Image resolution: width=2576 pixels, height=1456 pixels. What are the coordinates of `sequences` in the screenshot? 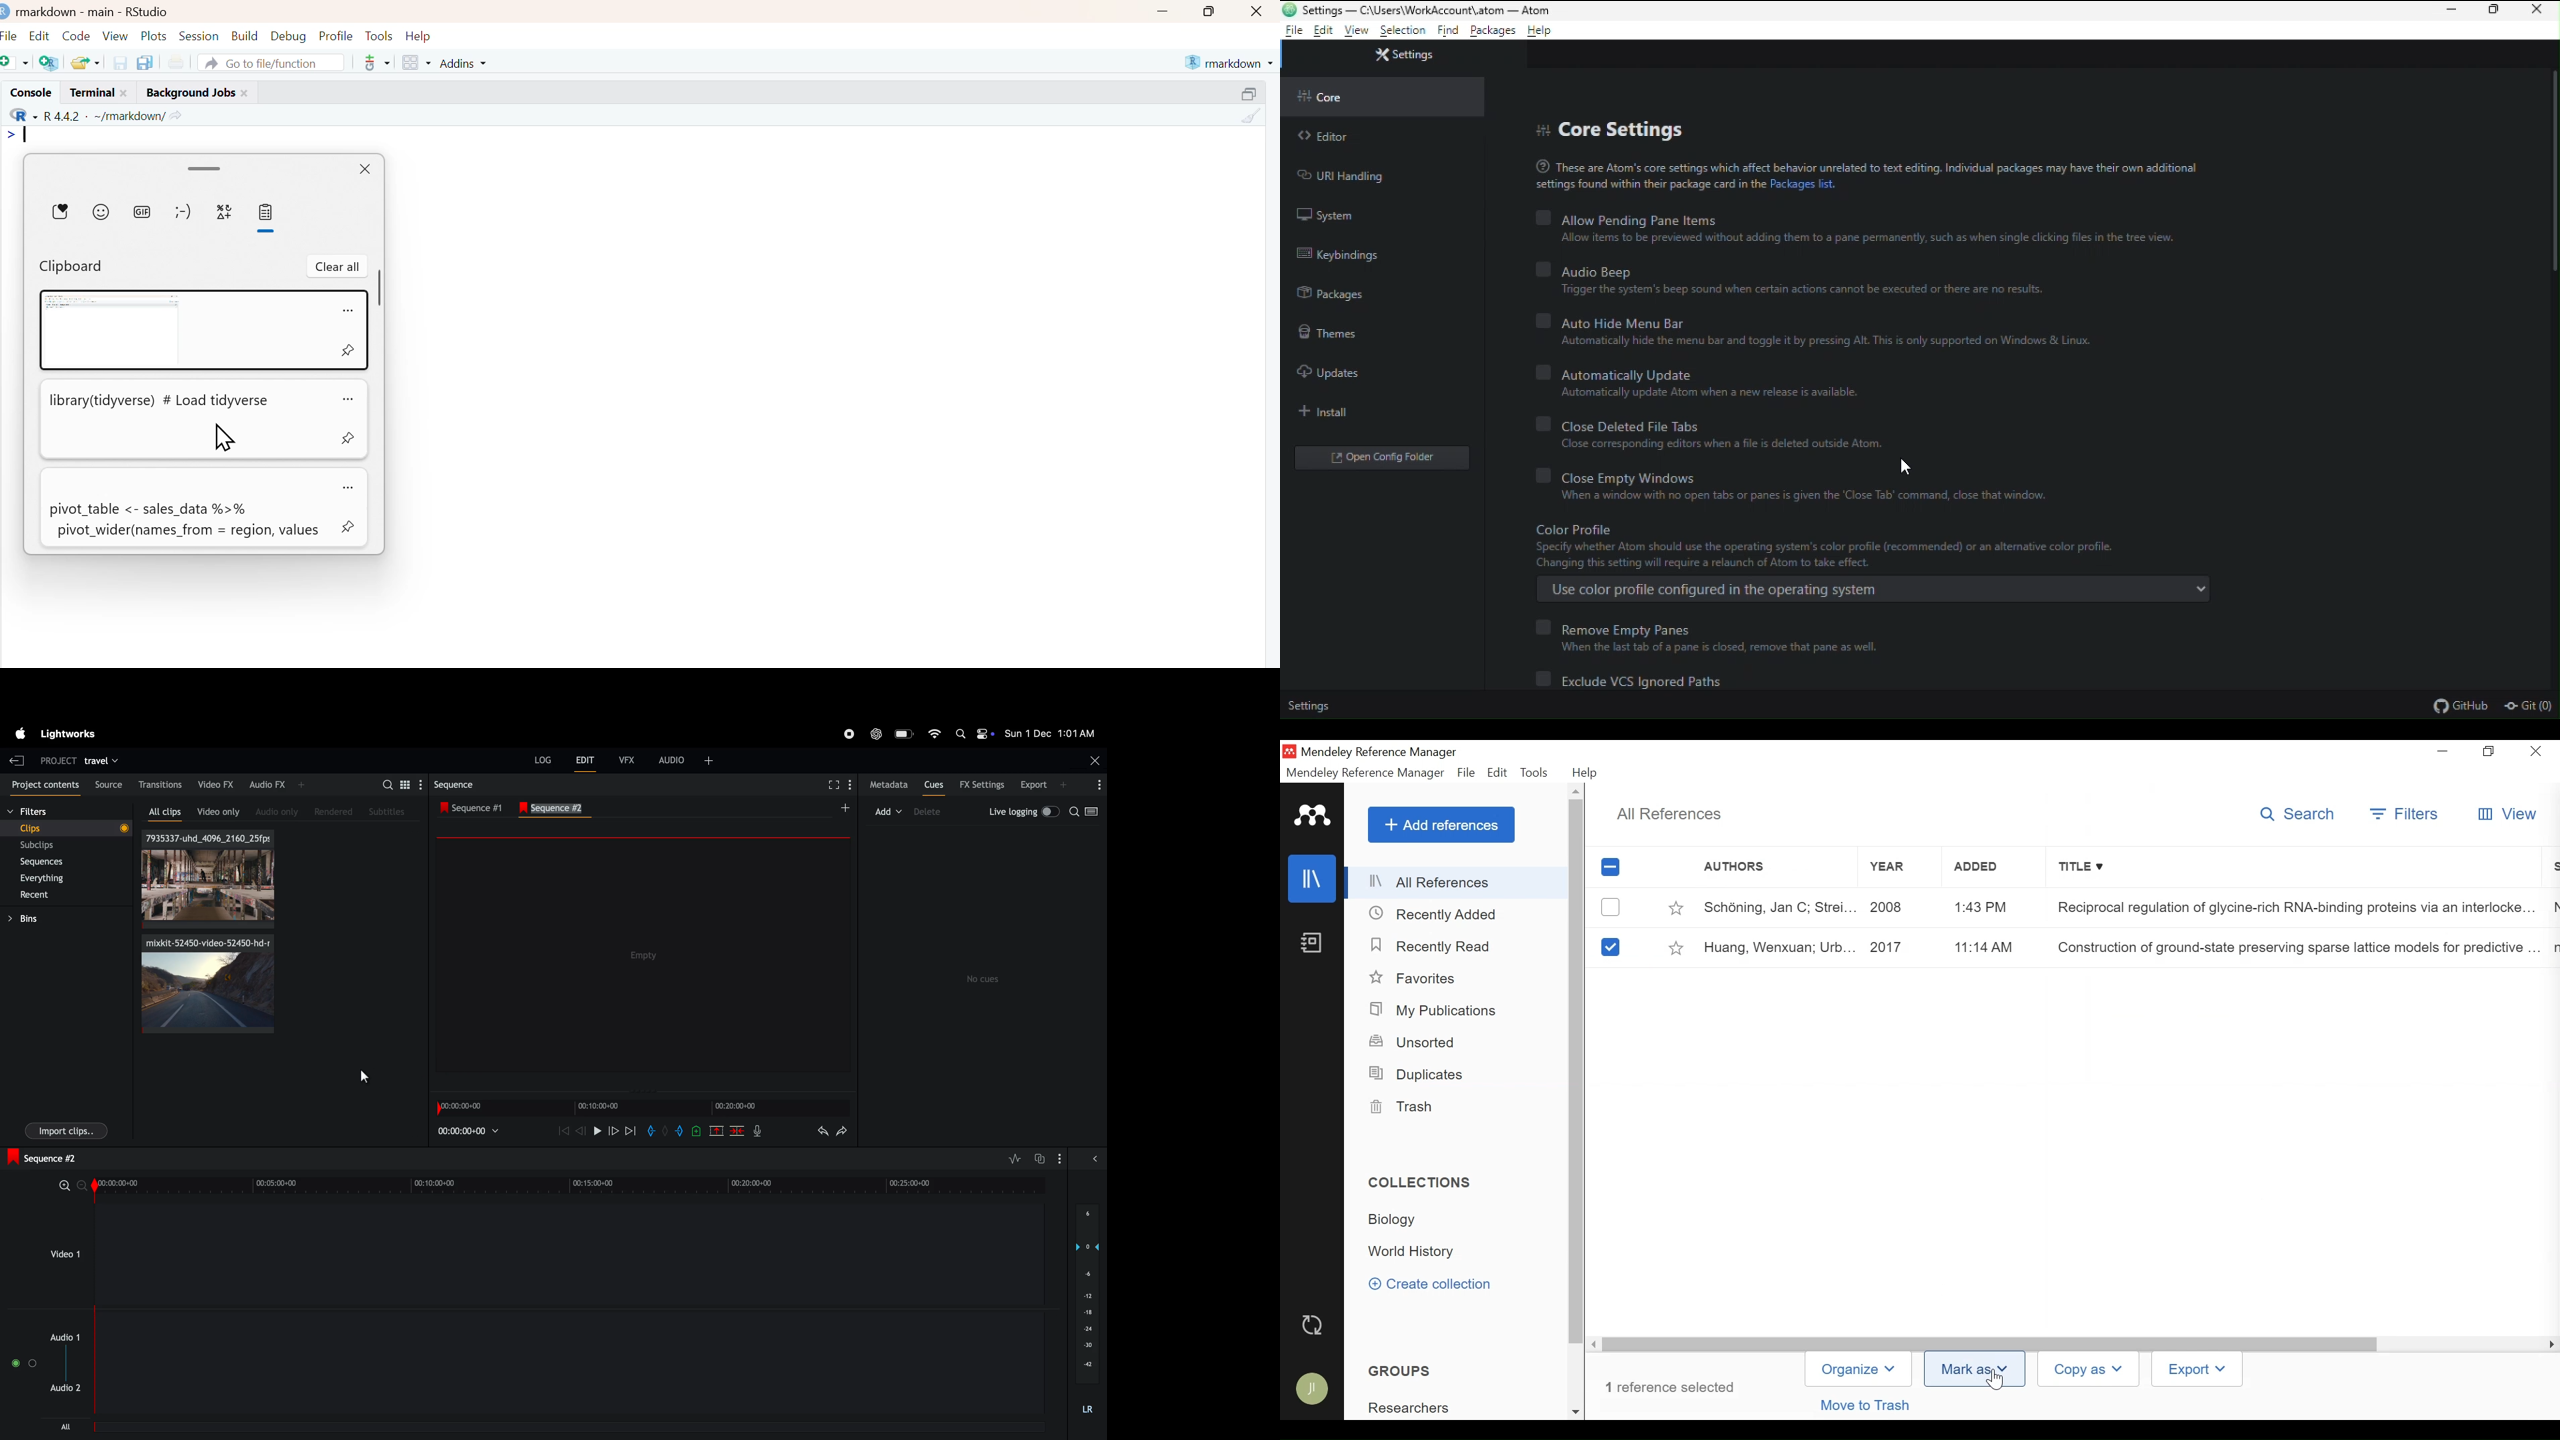 It's located at (64, 862).